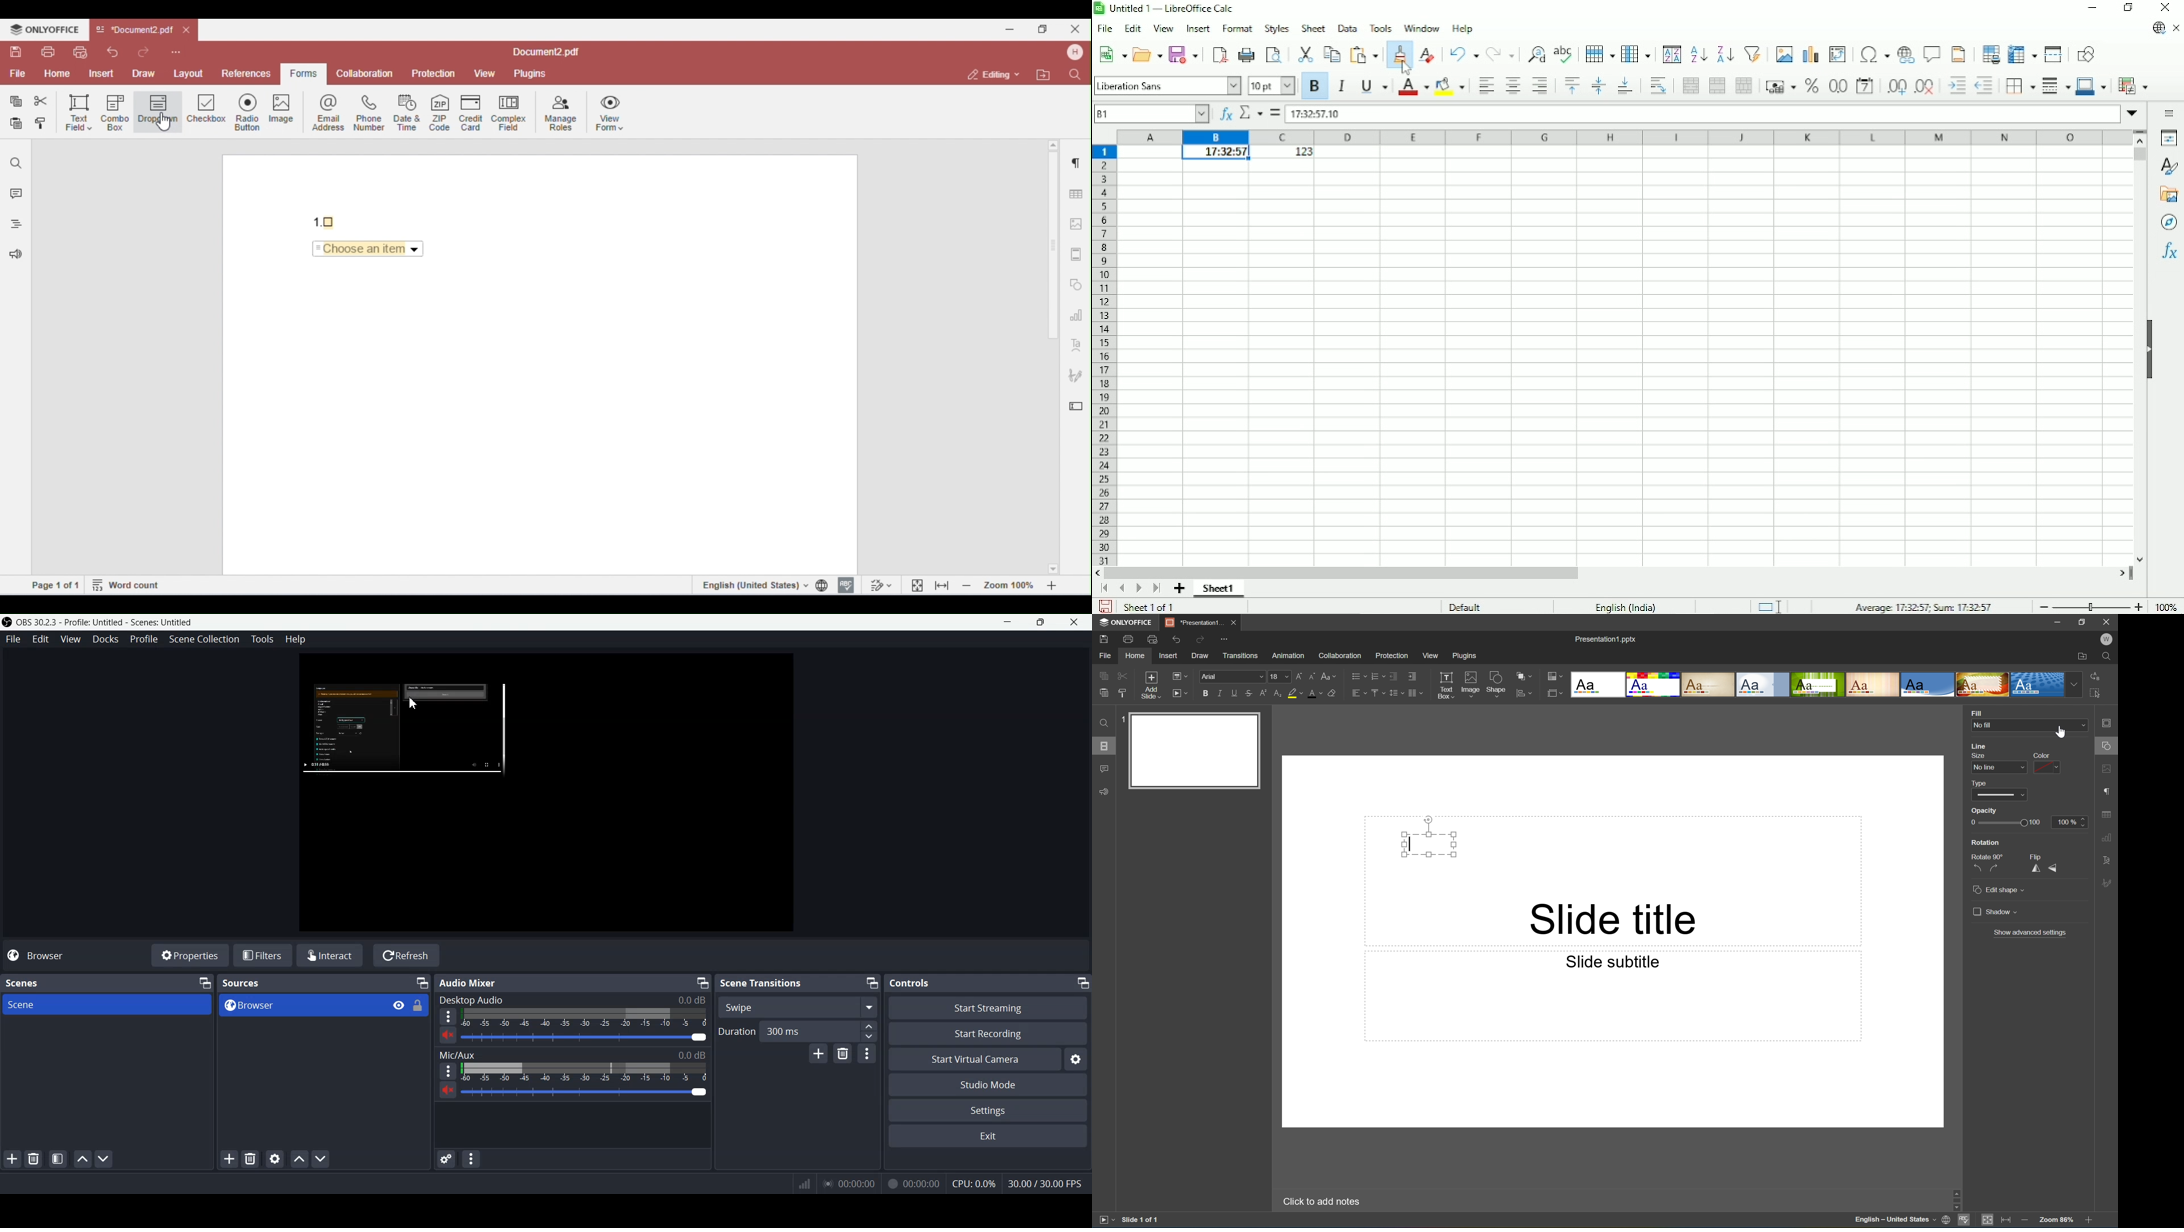 This screenshot has width=2184, height=1232. I want to click on Increase indent, so click(1955, 87).